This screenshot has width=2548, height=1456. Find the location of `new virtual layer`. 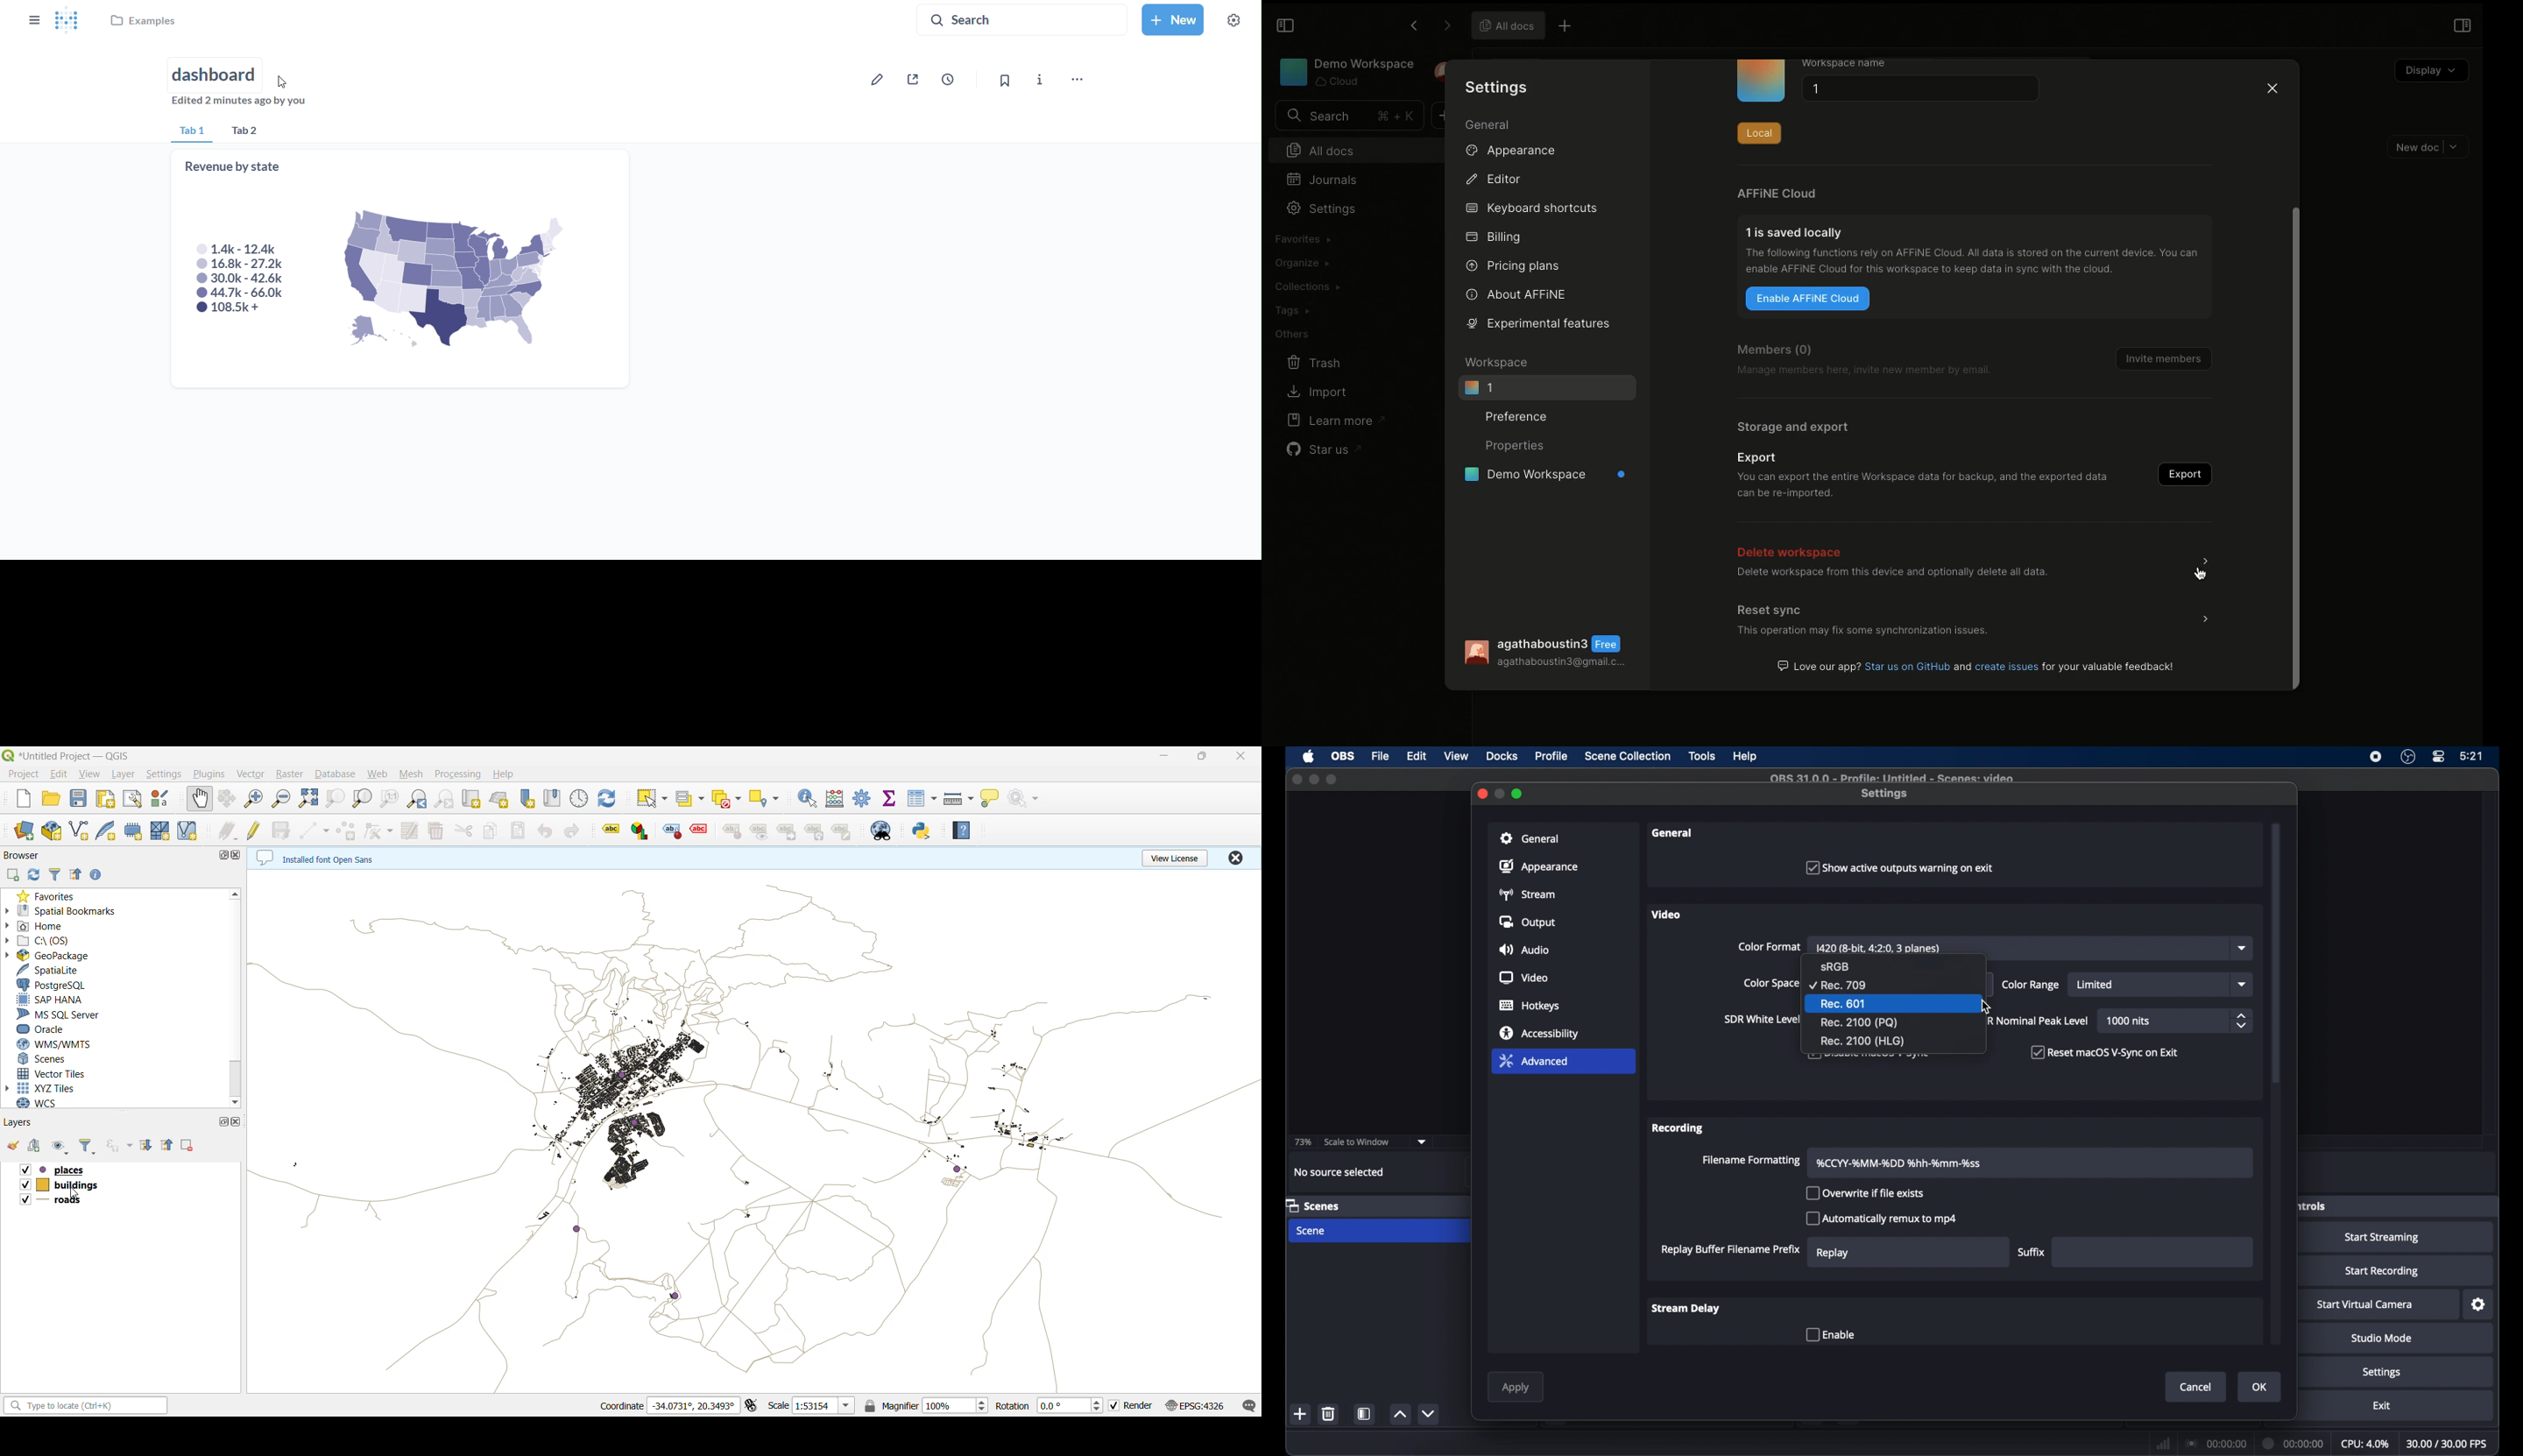

new virtual layer is located at coordinates (191, 830).